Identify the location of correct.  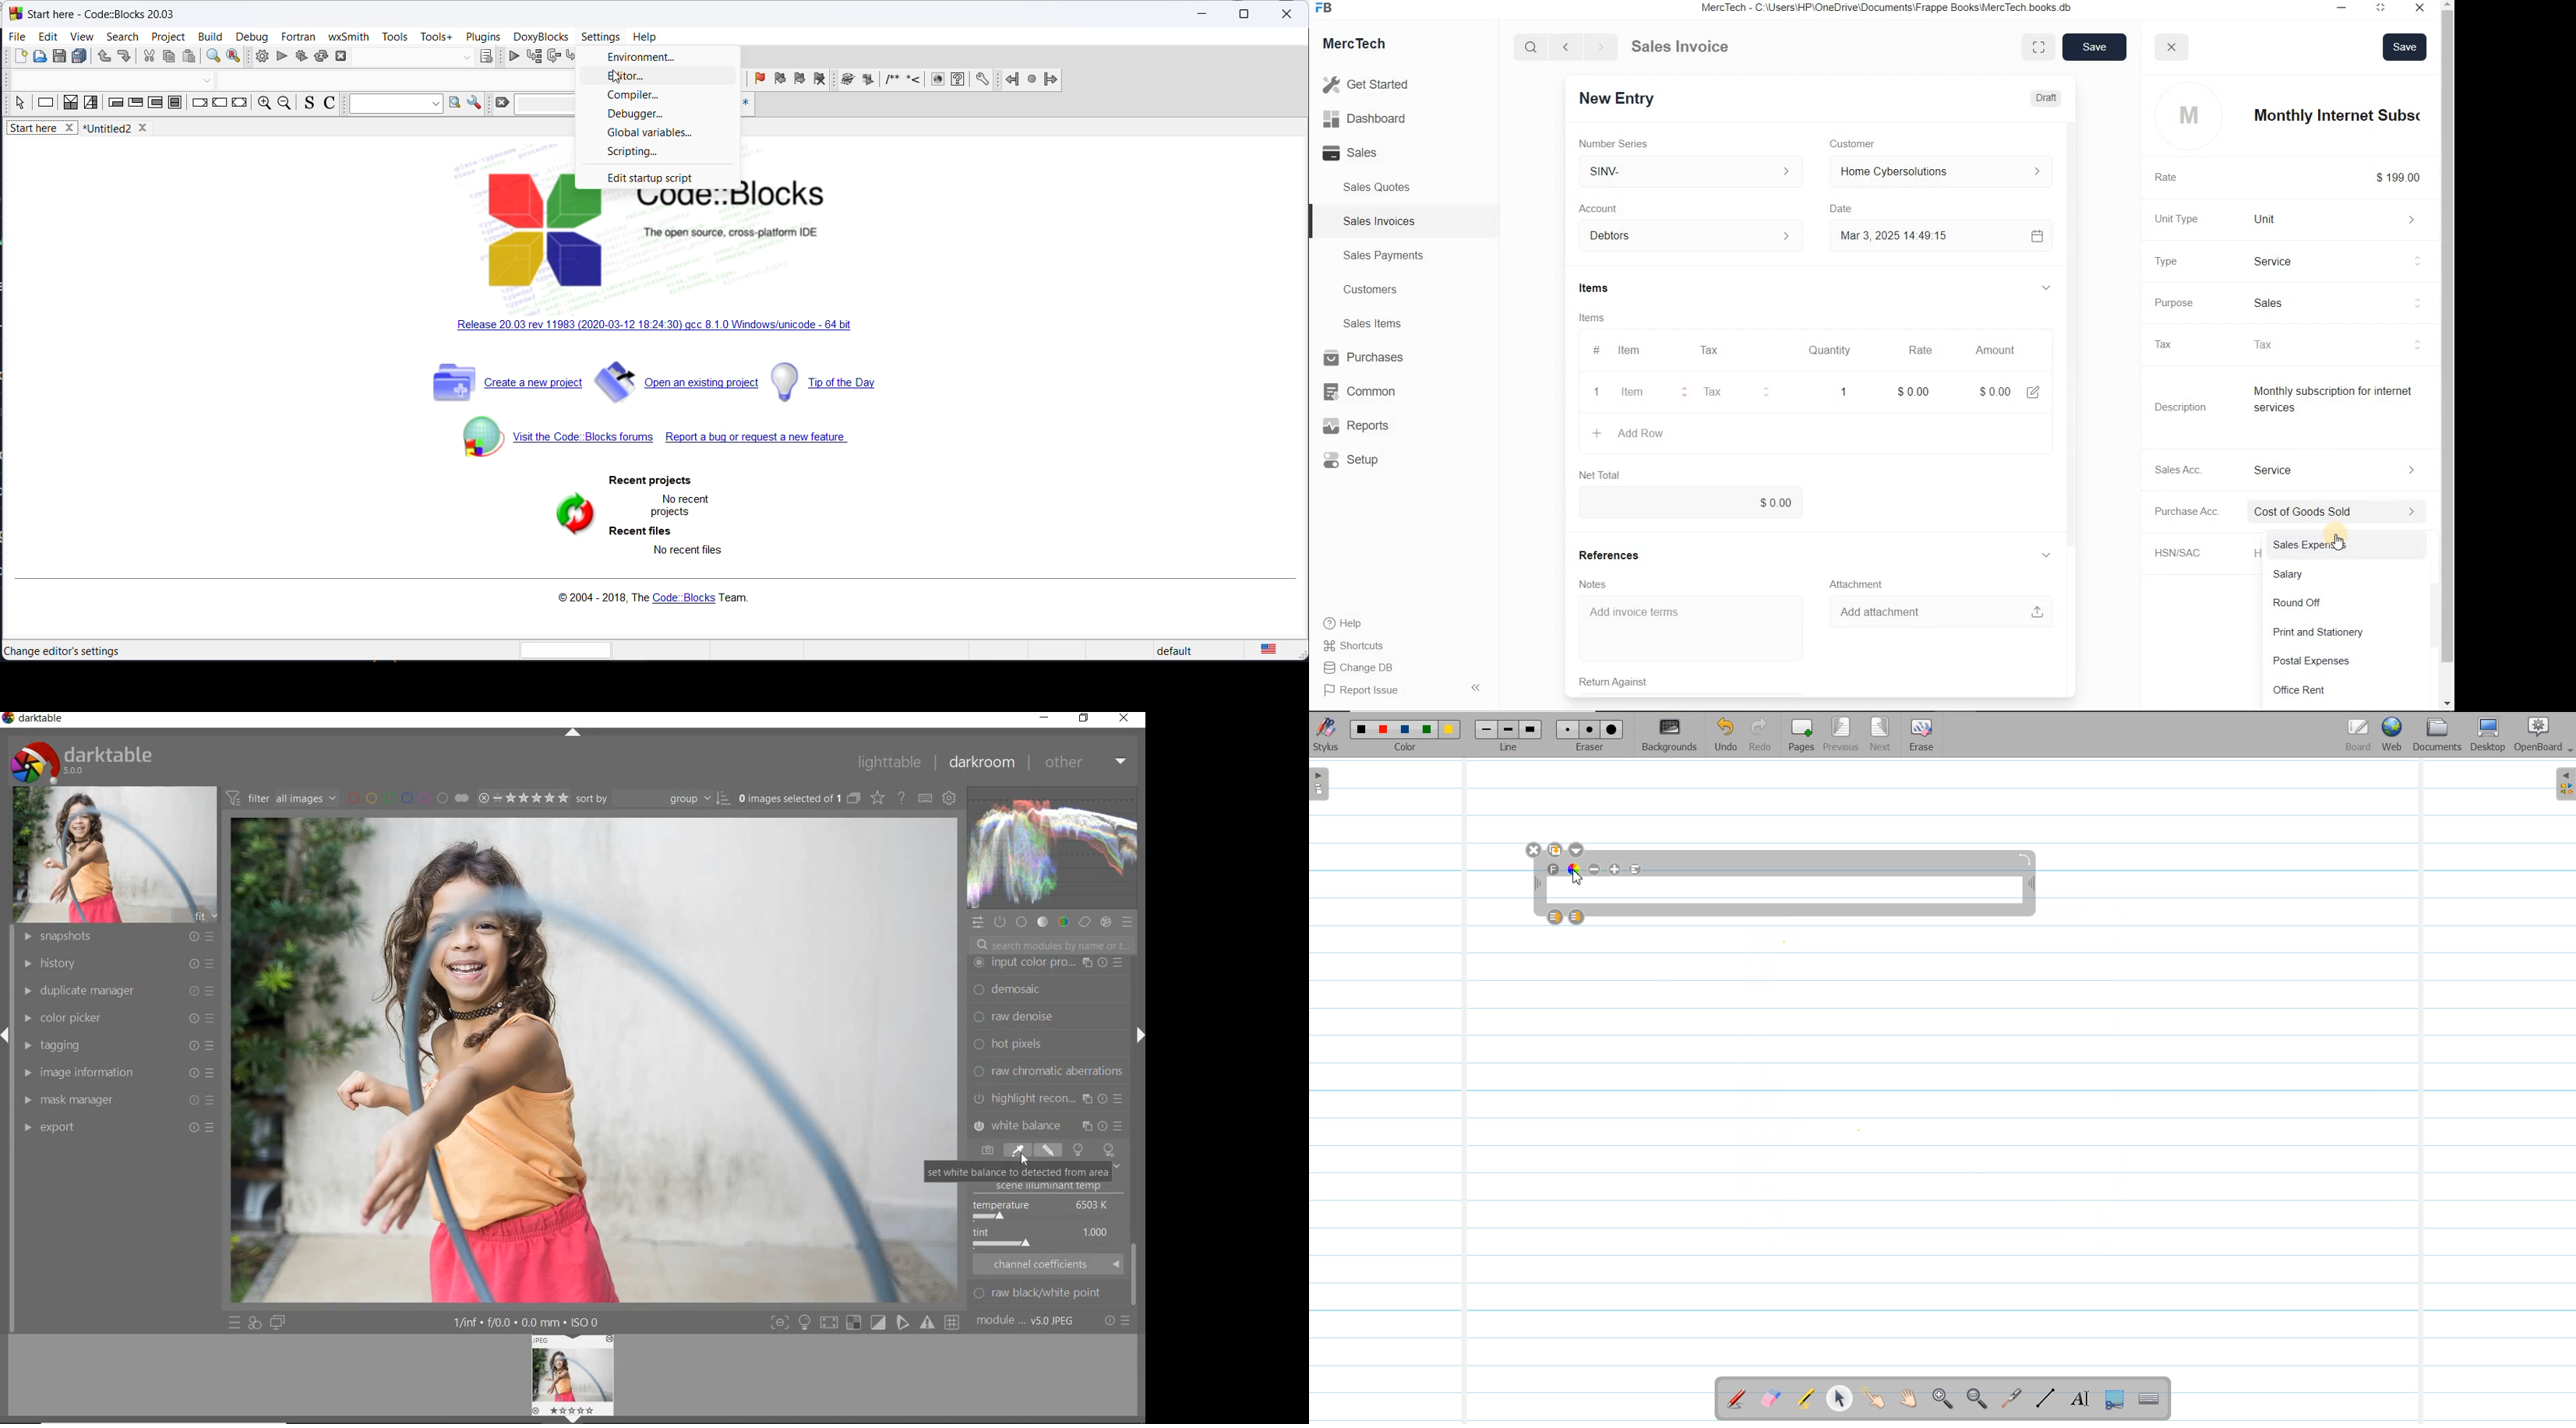
(1085, 921).